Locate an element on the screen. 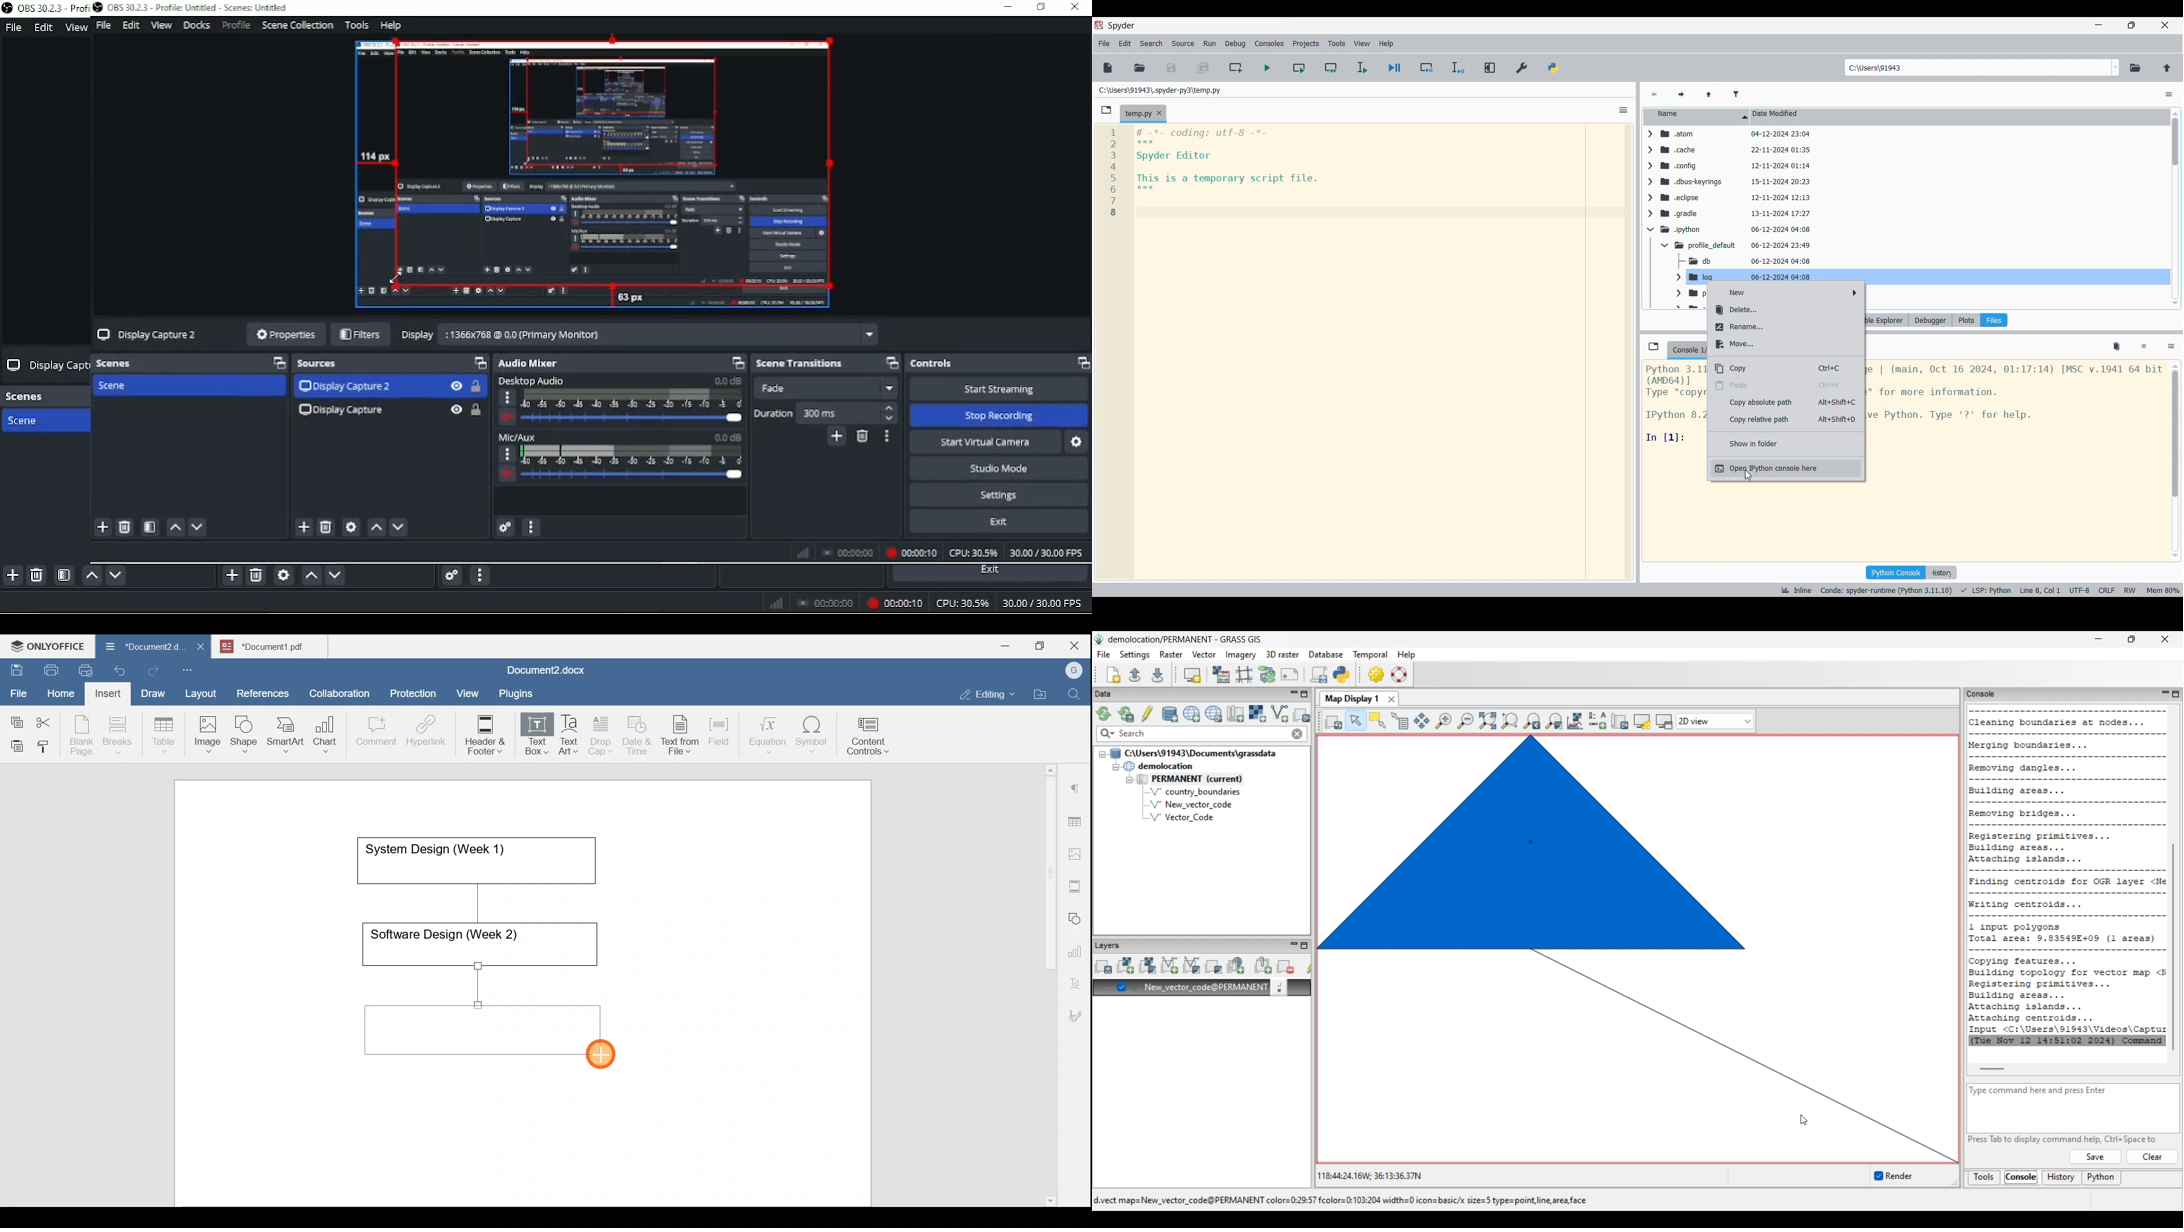  Controls is located at coordinates (938, 364).